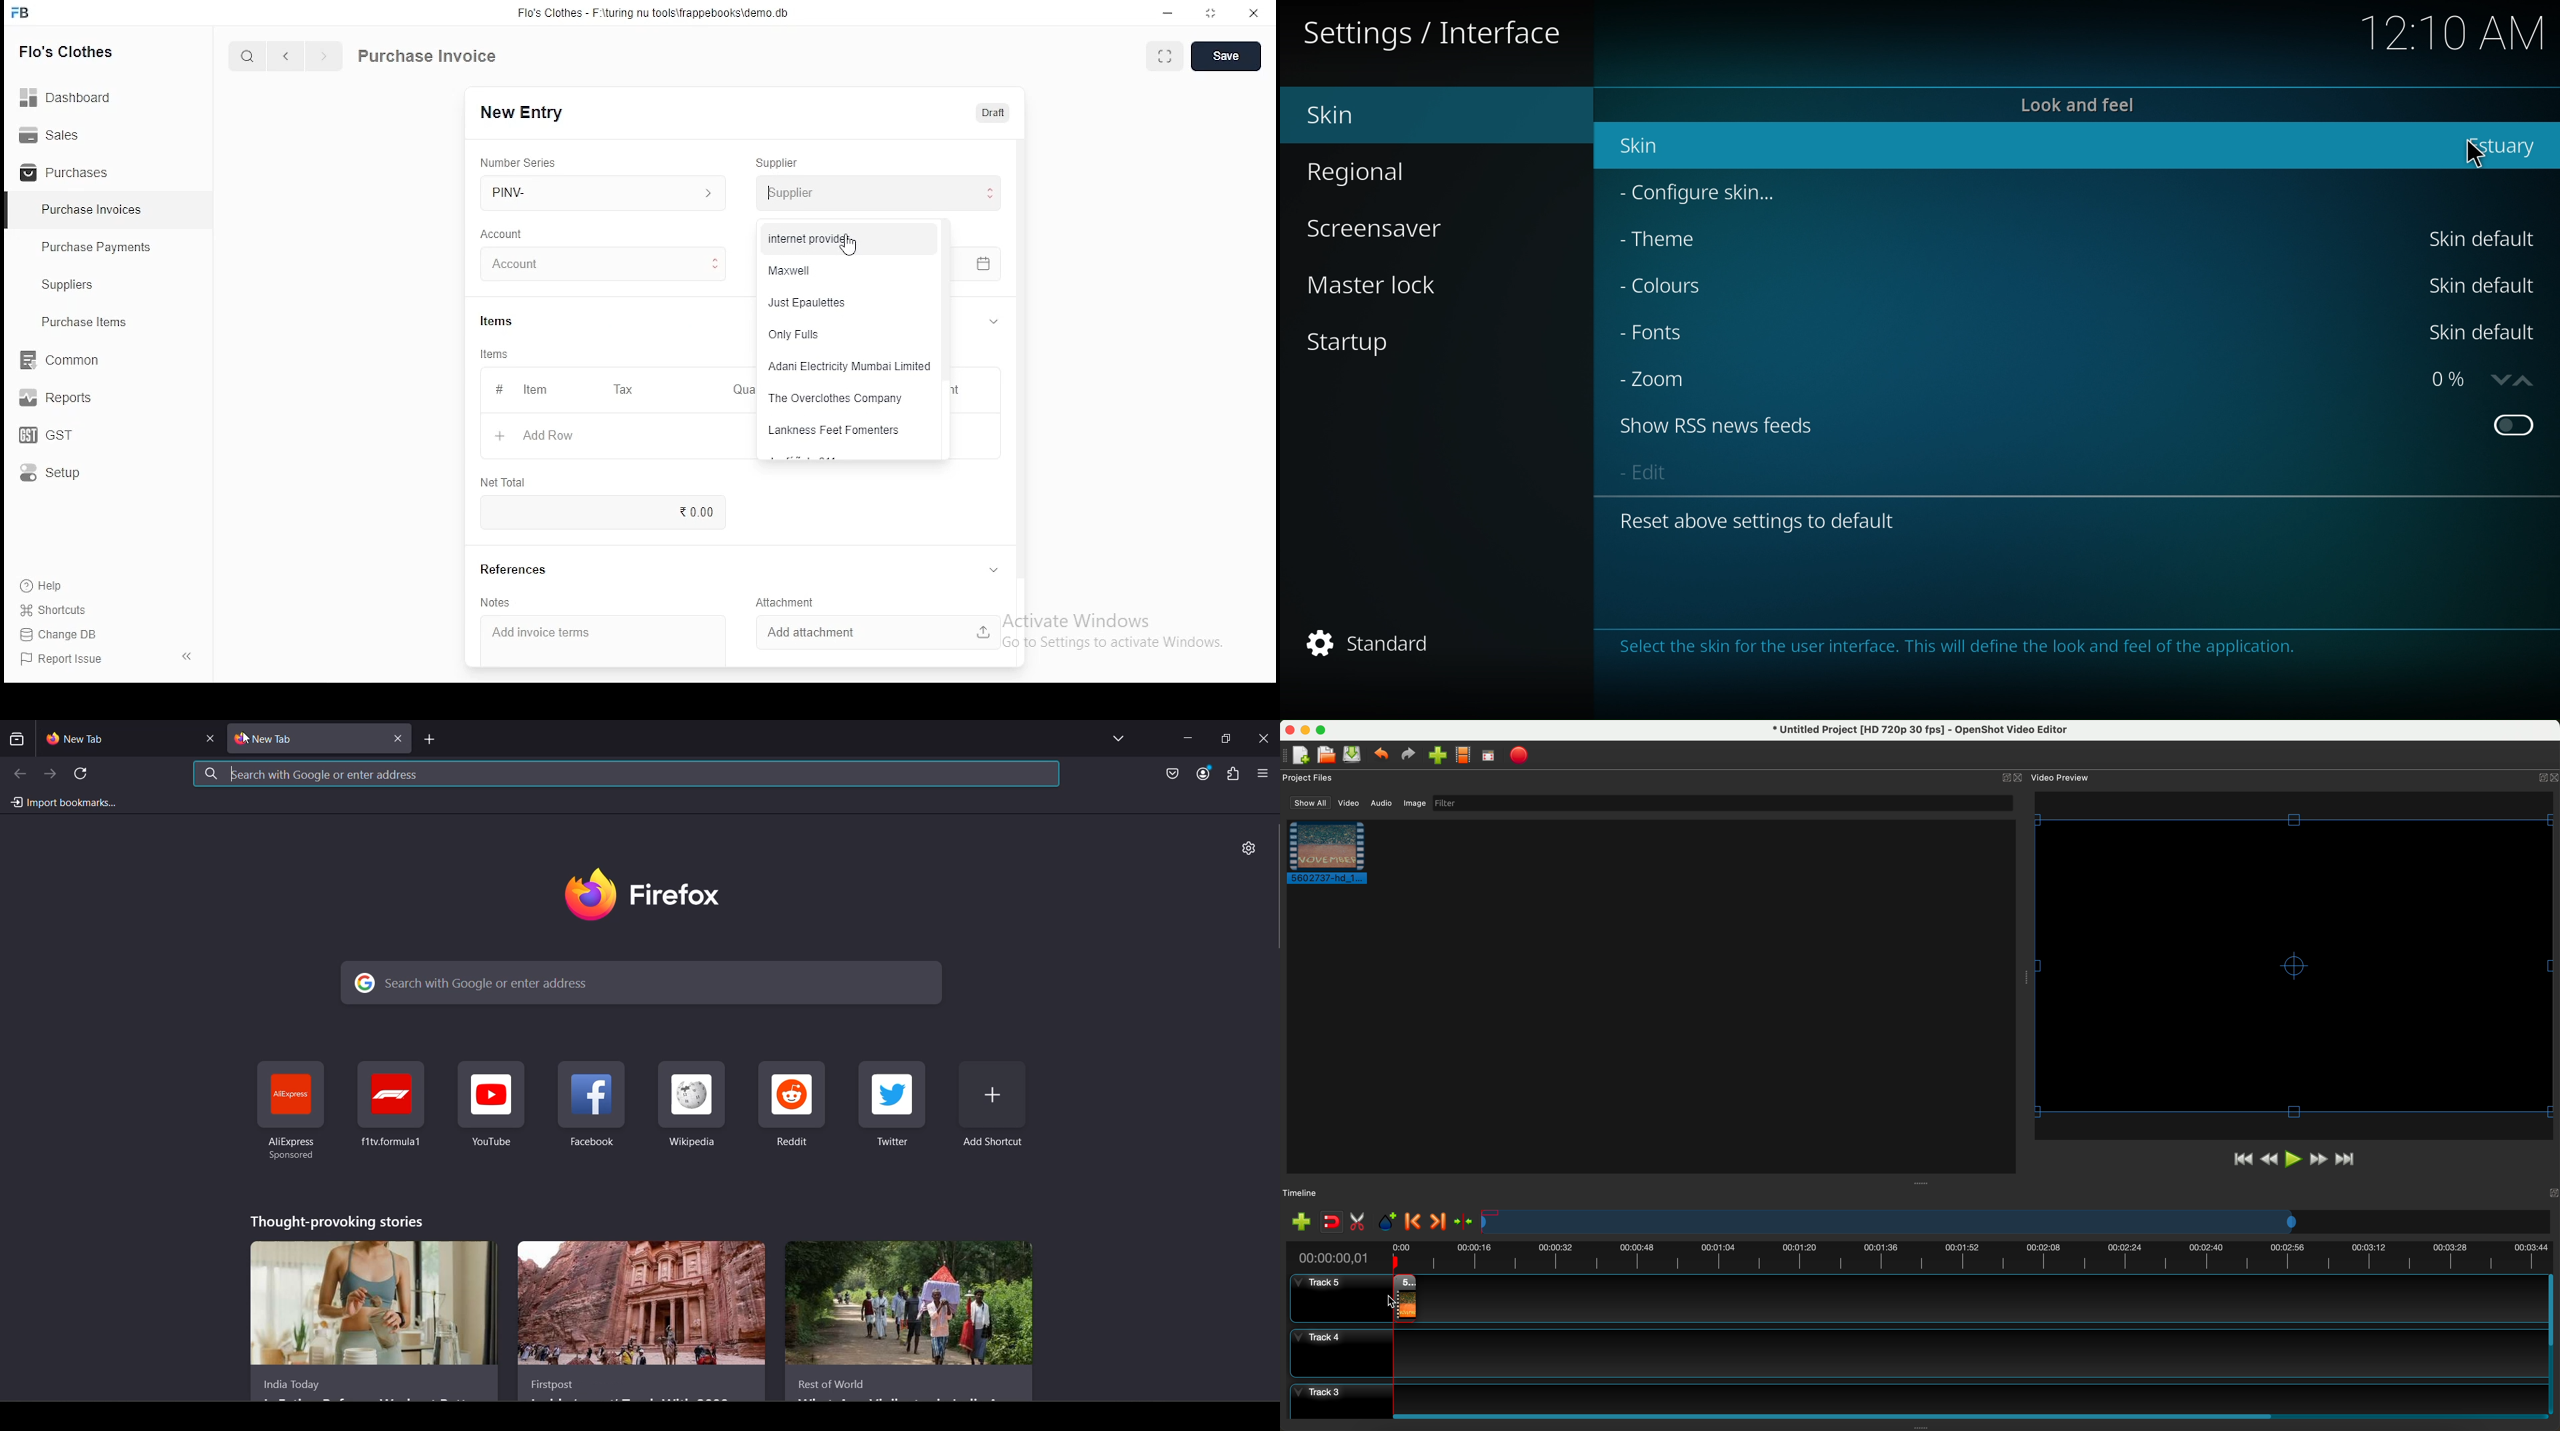  Describe the element at coordinates (2453, 34) in the screenshot. I see `12:10 AM` at that location.